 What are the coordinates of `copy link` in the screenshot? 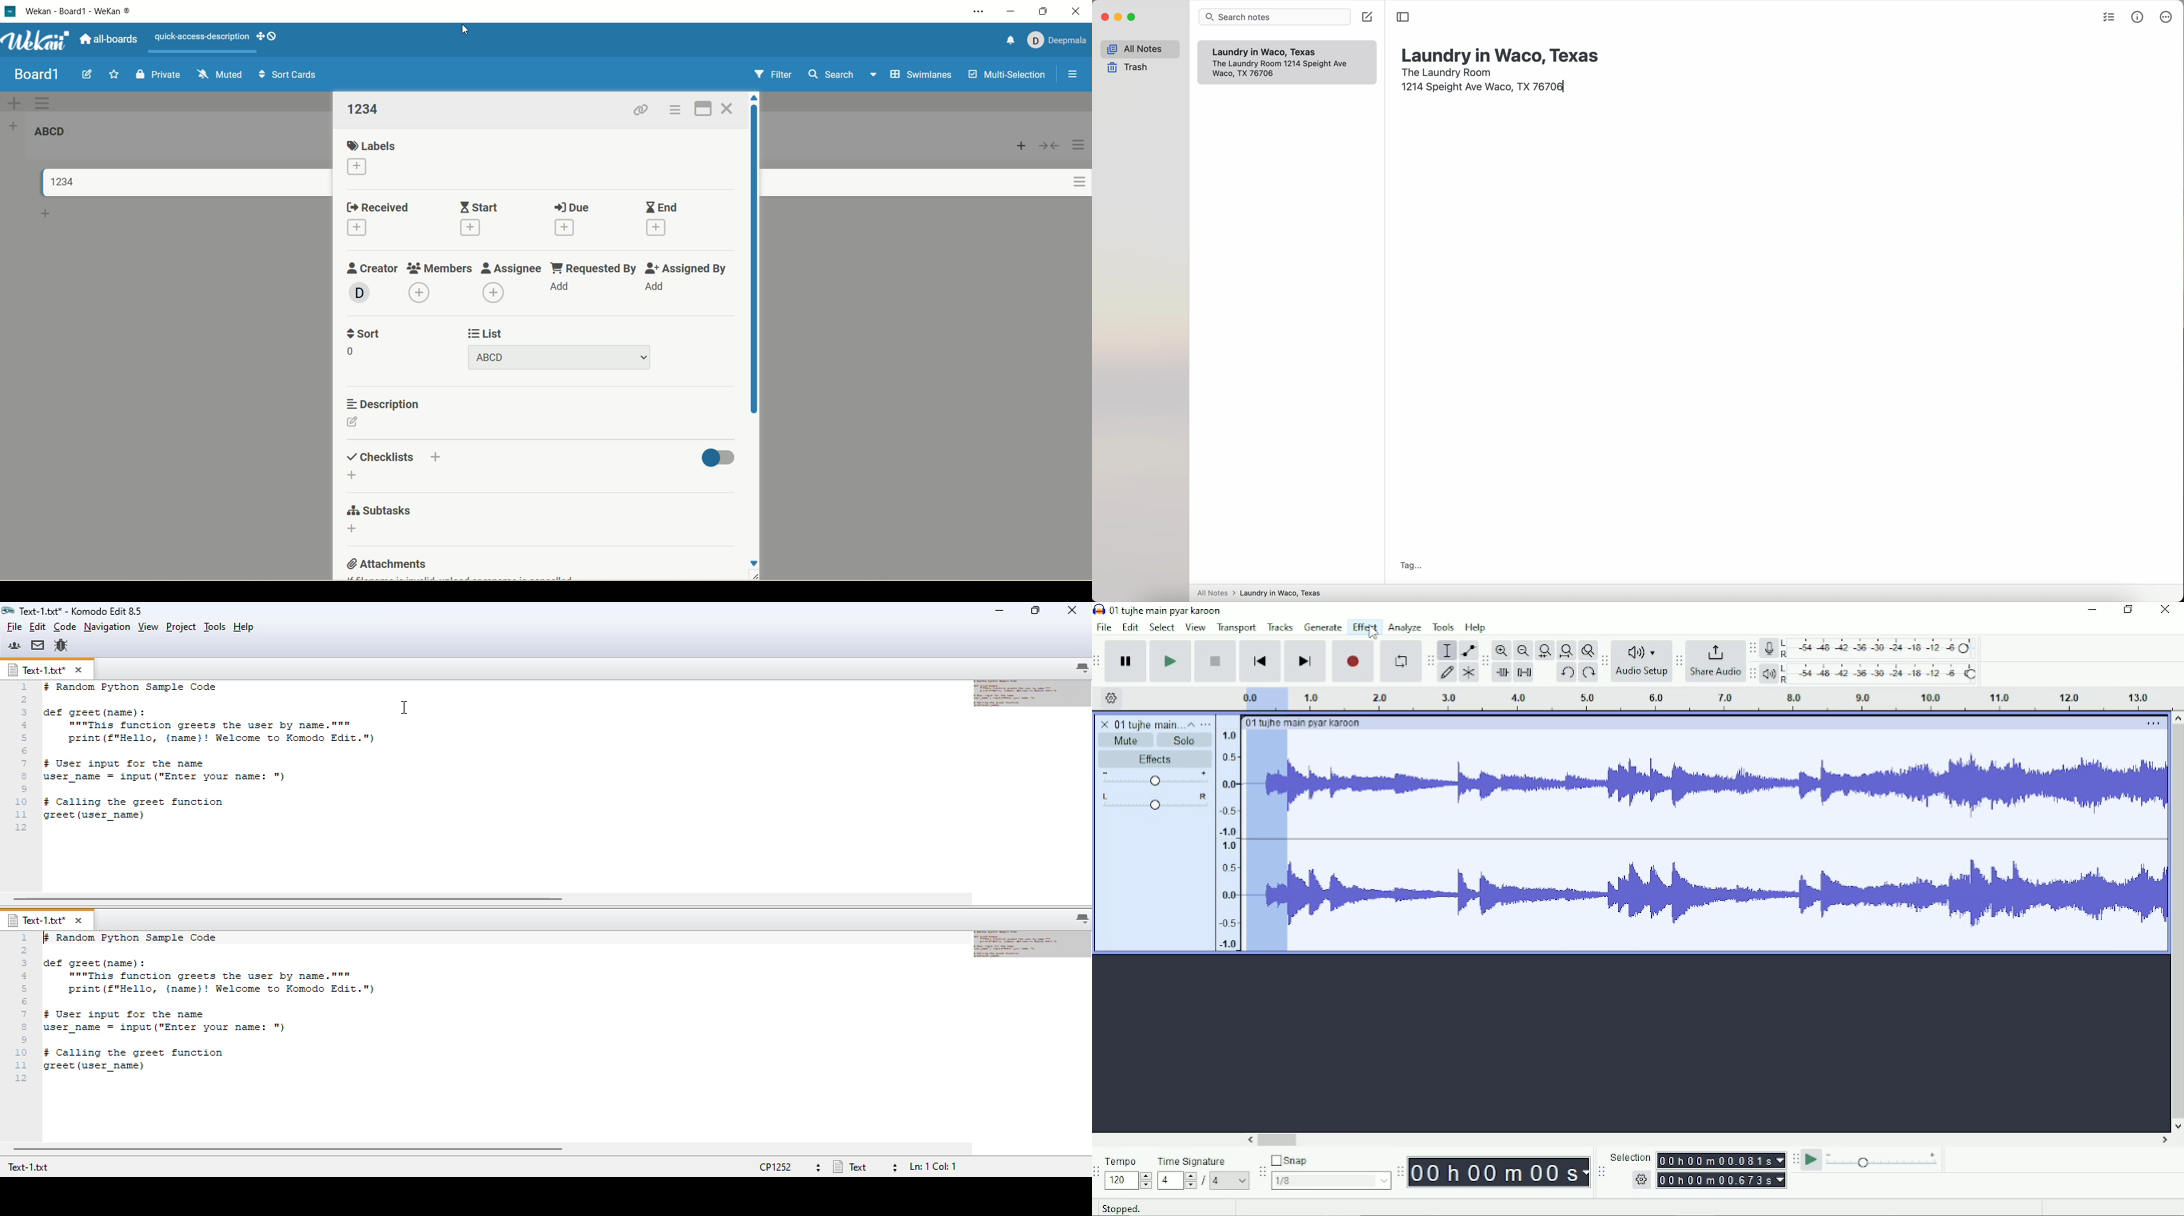 It's located at (643, 111).